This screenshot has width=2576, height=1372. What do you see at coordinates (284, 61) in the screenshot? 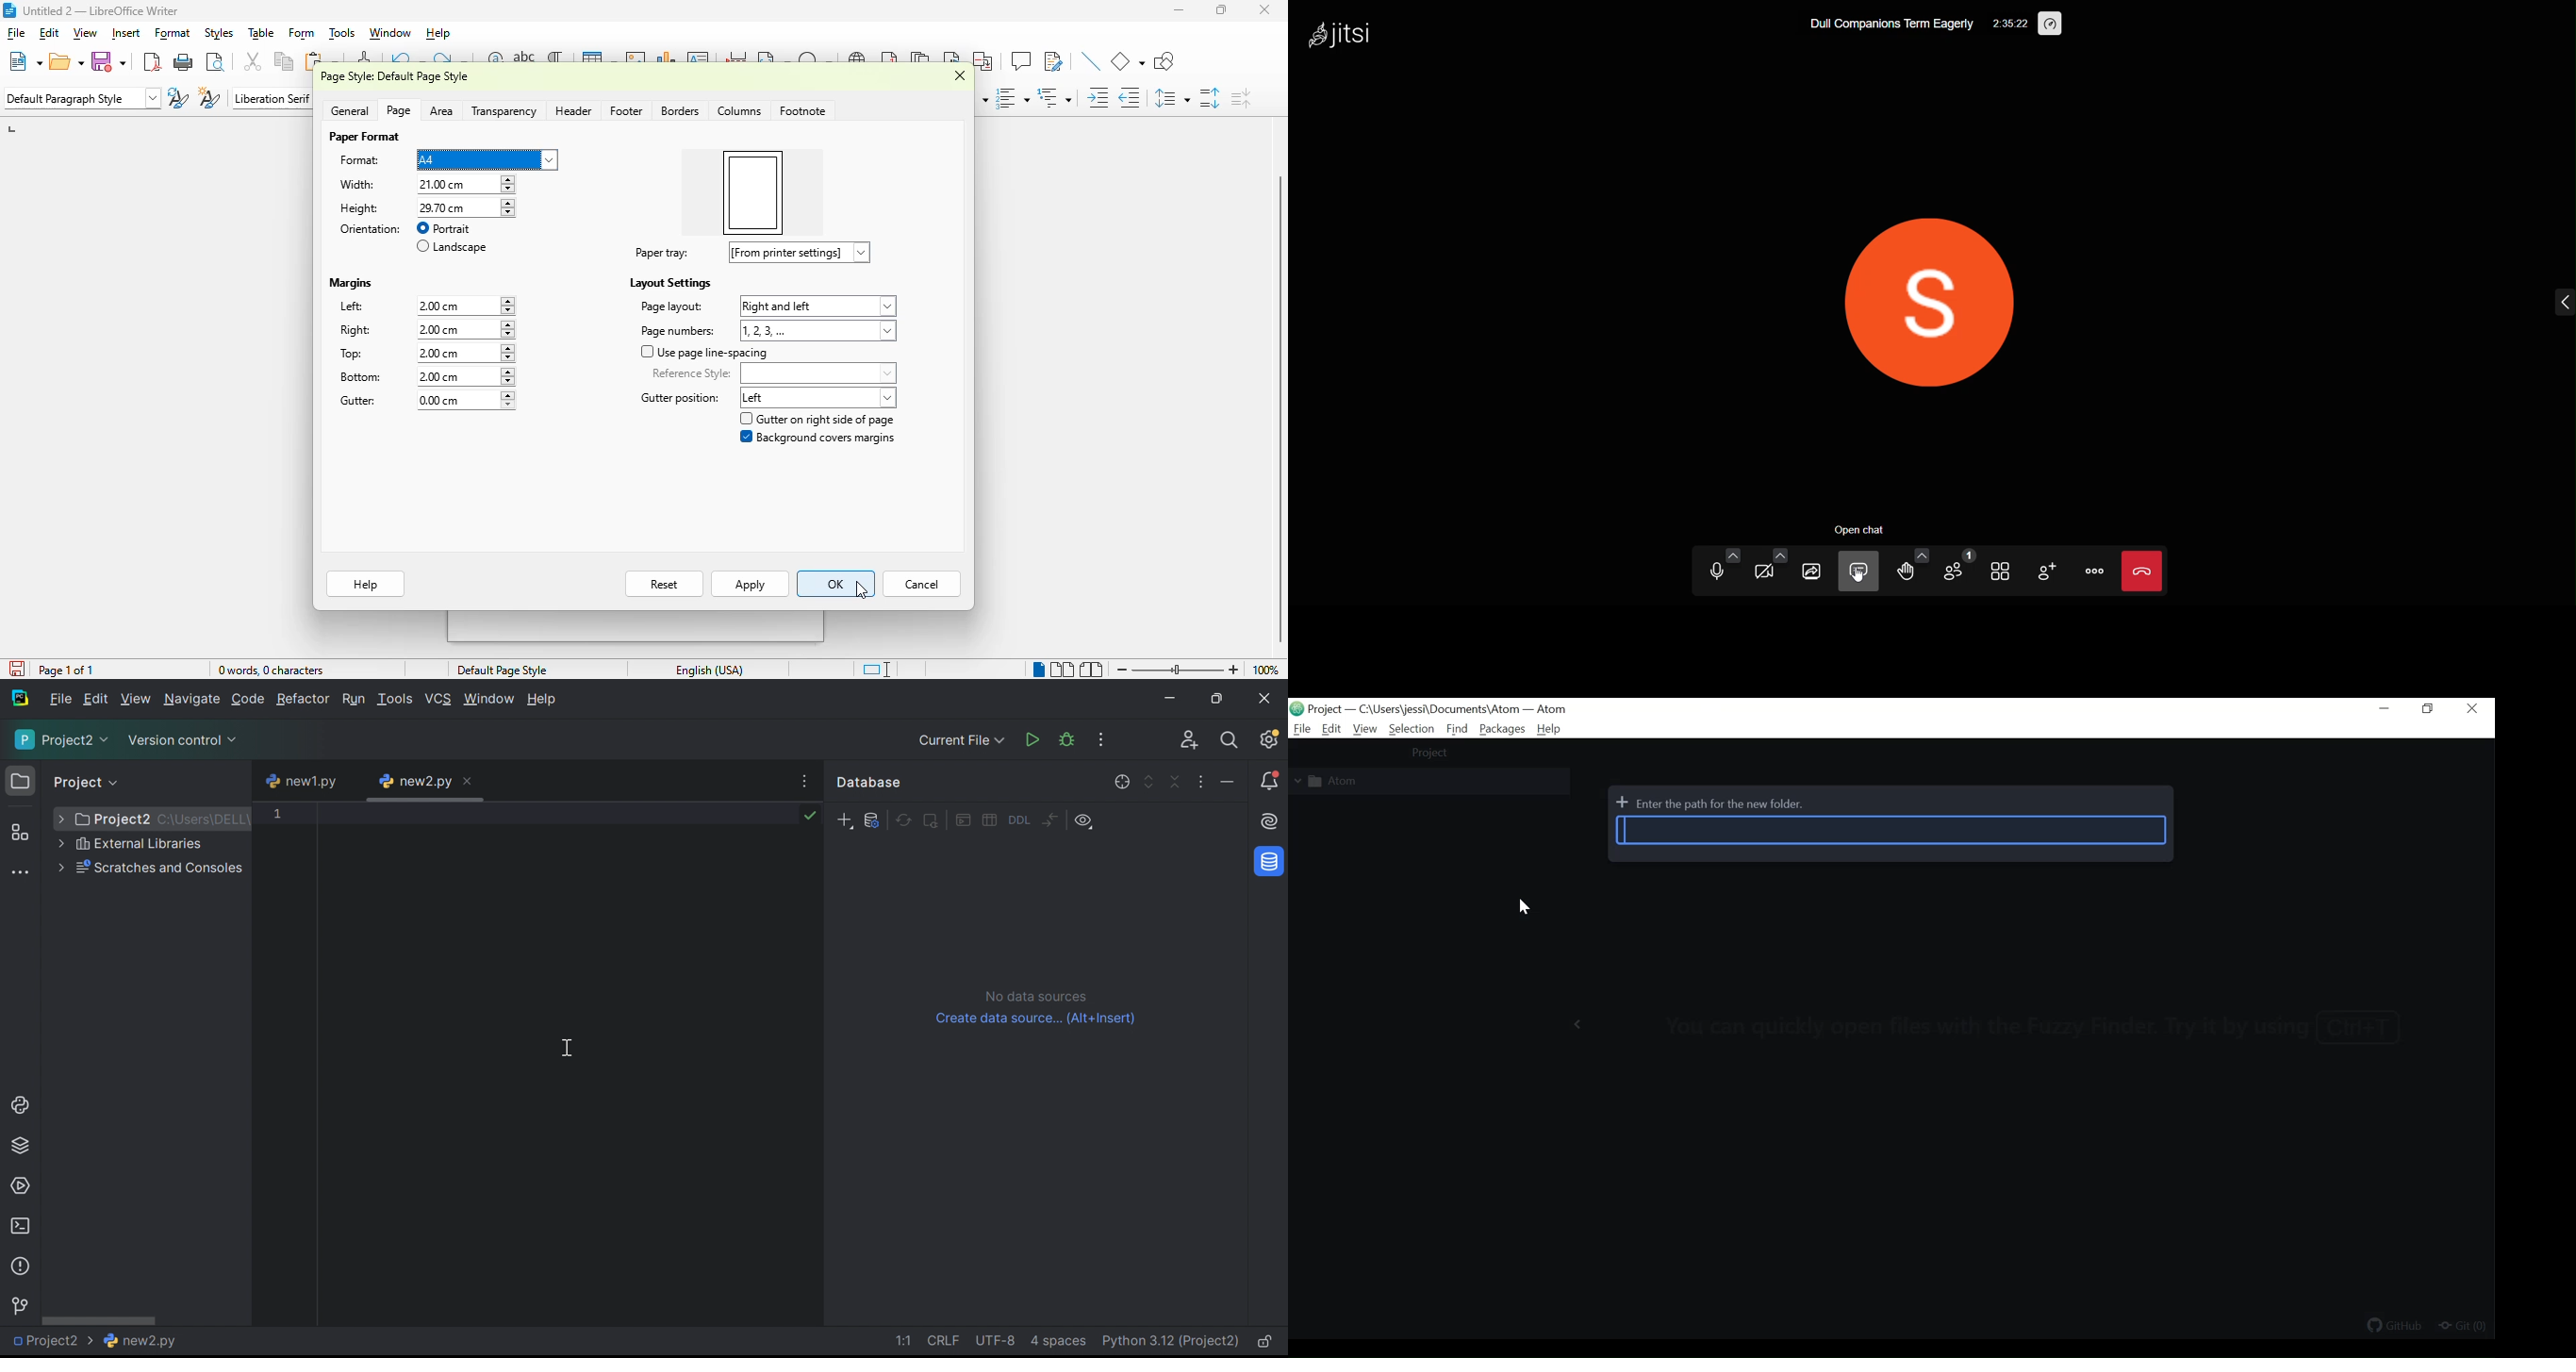
I see `copy` at bounding box center [284, 61].